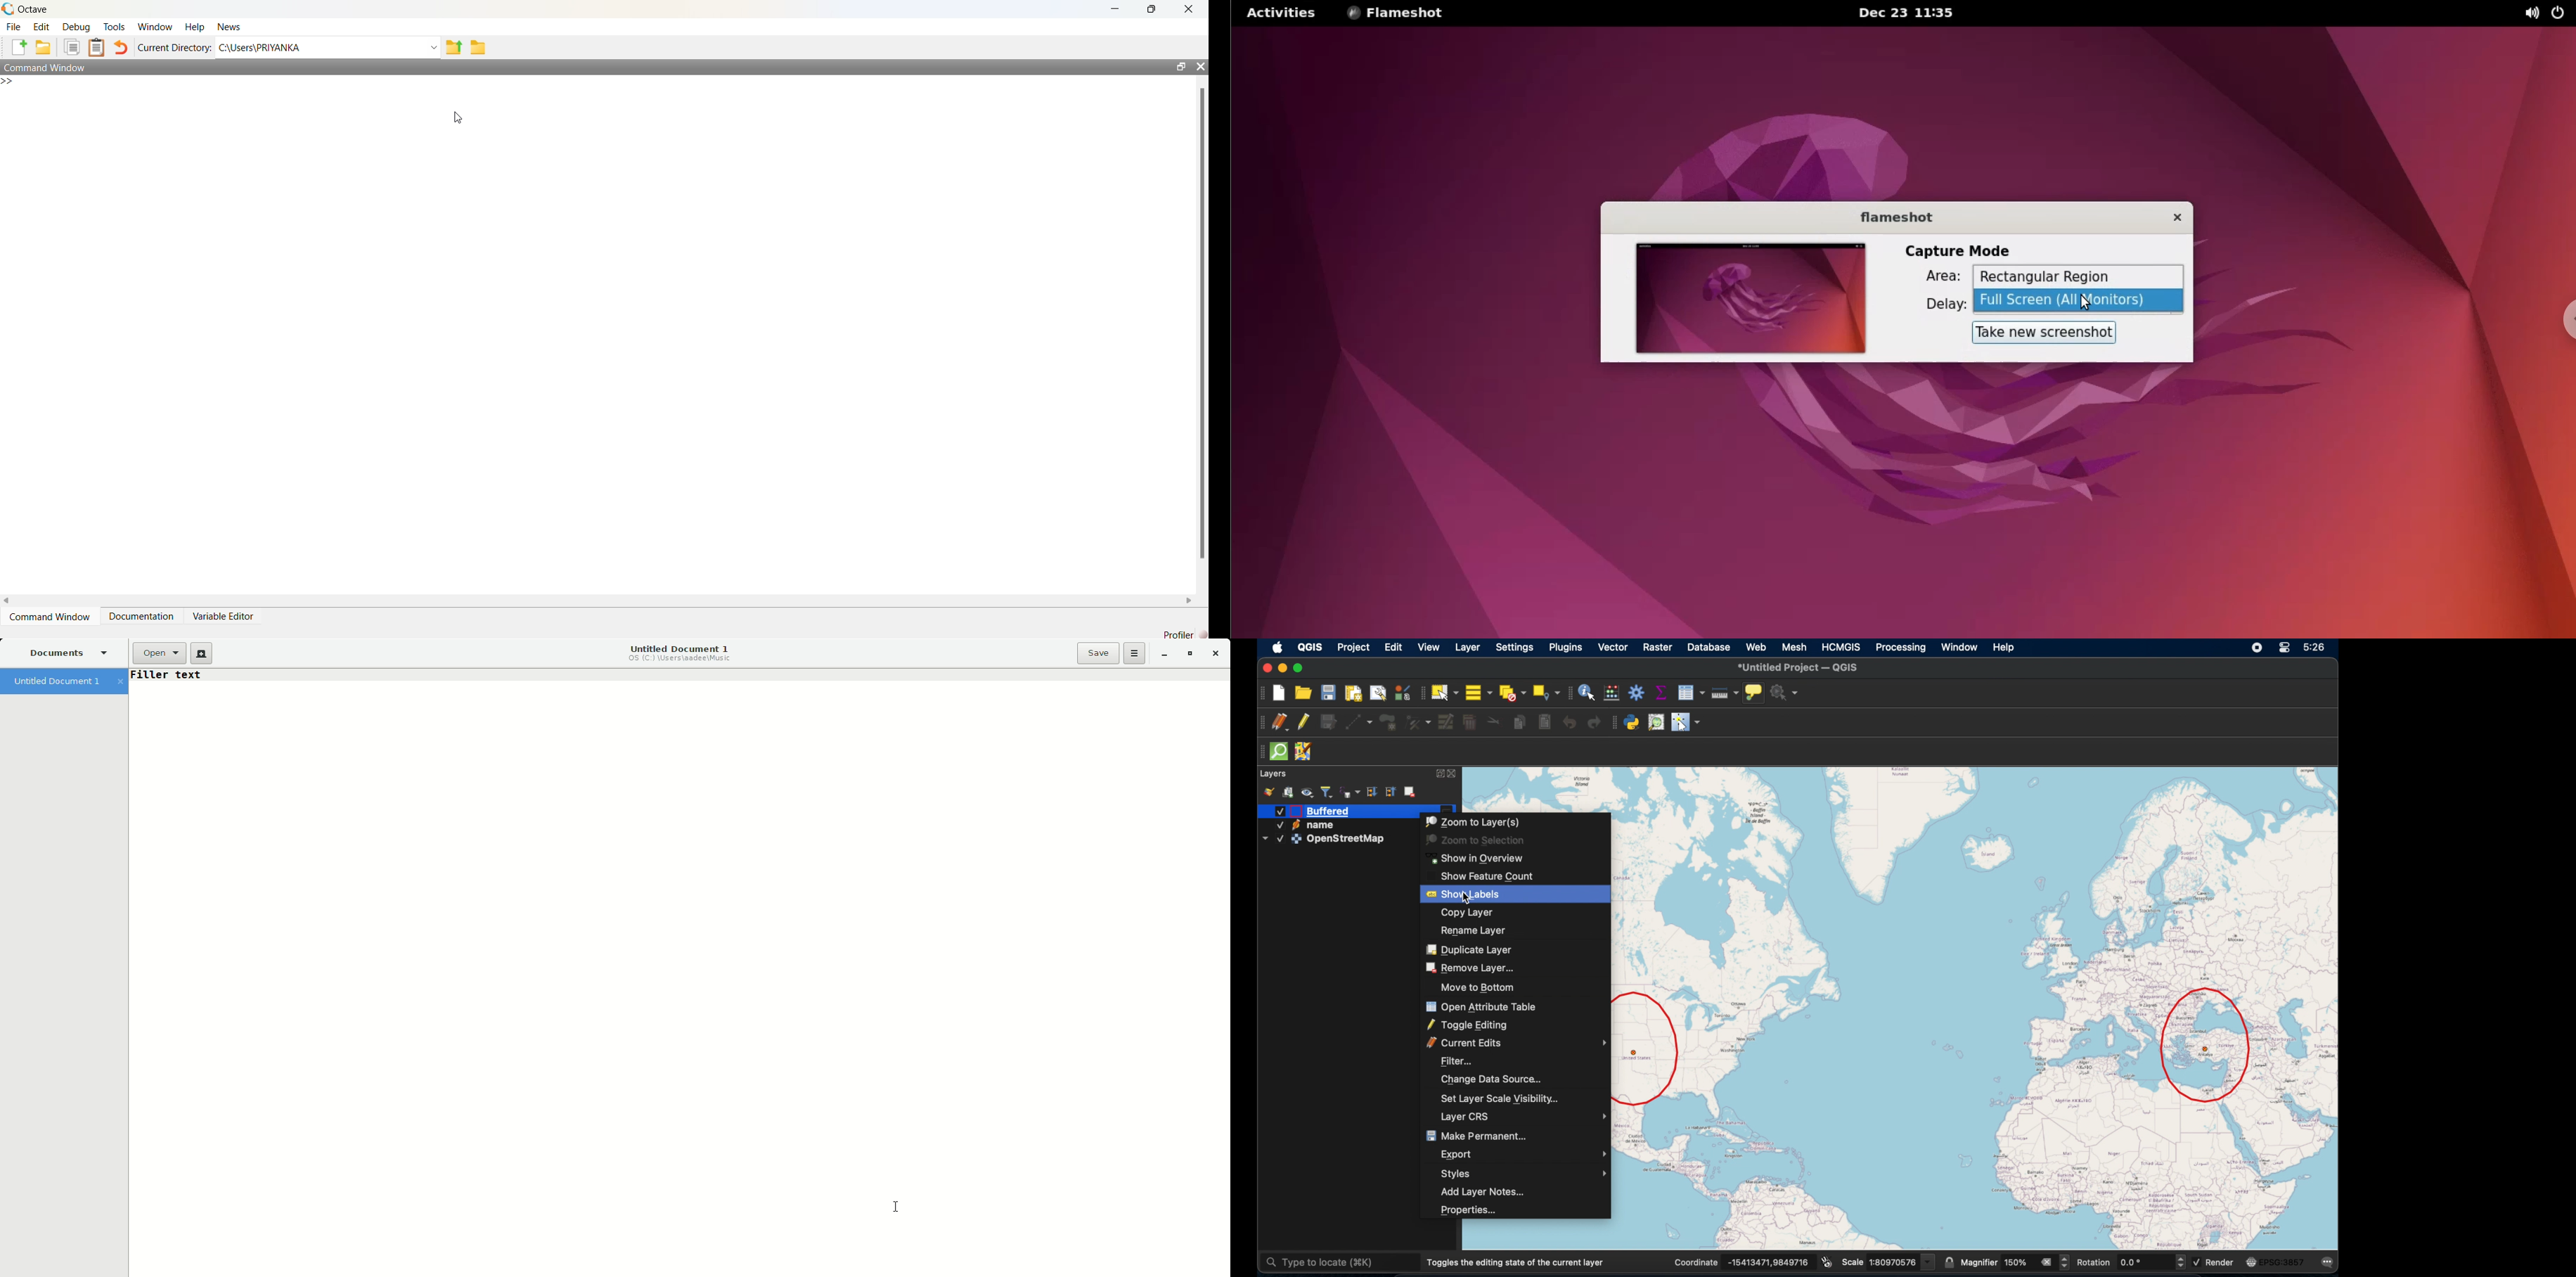 Image resolution: width=2576 pixels, height=1288 pixels. Describe the element at coordinates (1179, 633) in the screenshot. I see `Profiler` at that location.